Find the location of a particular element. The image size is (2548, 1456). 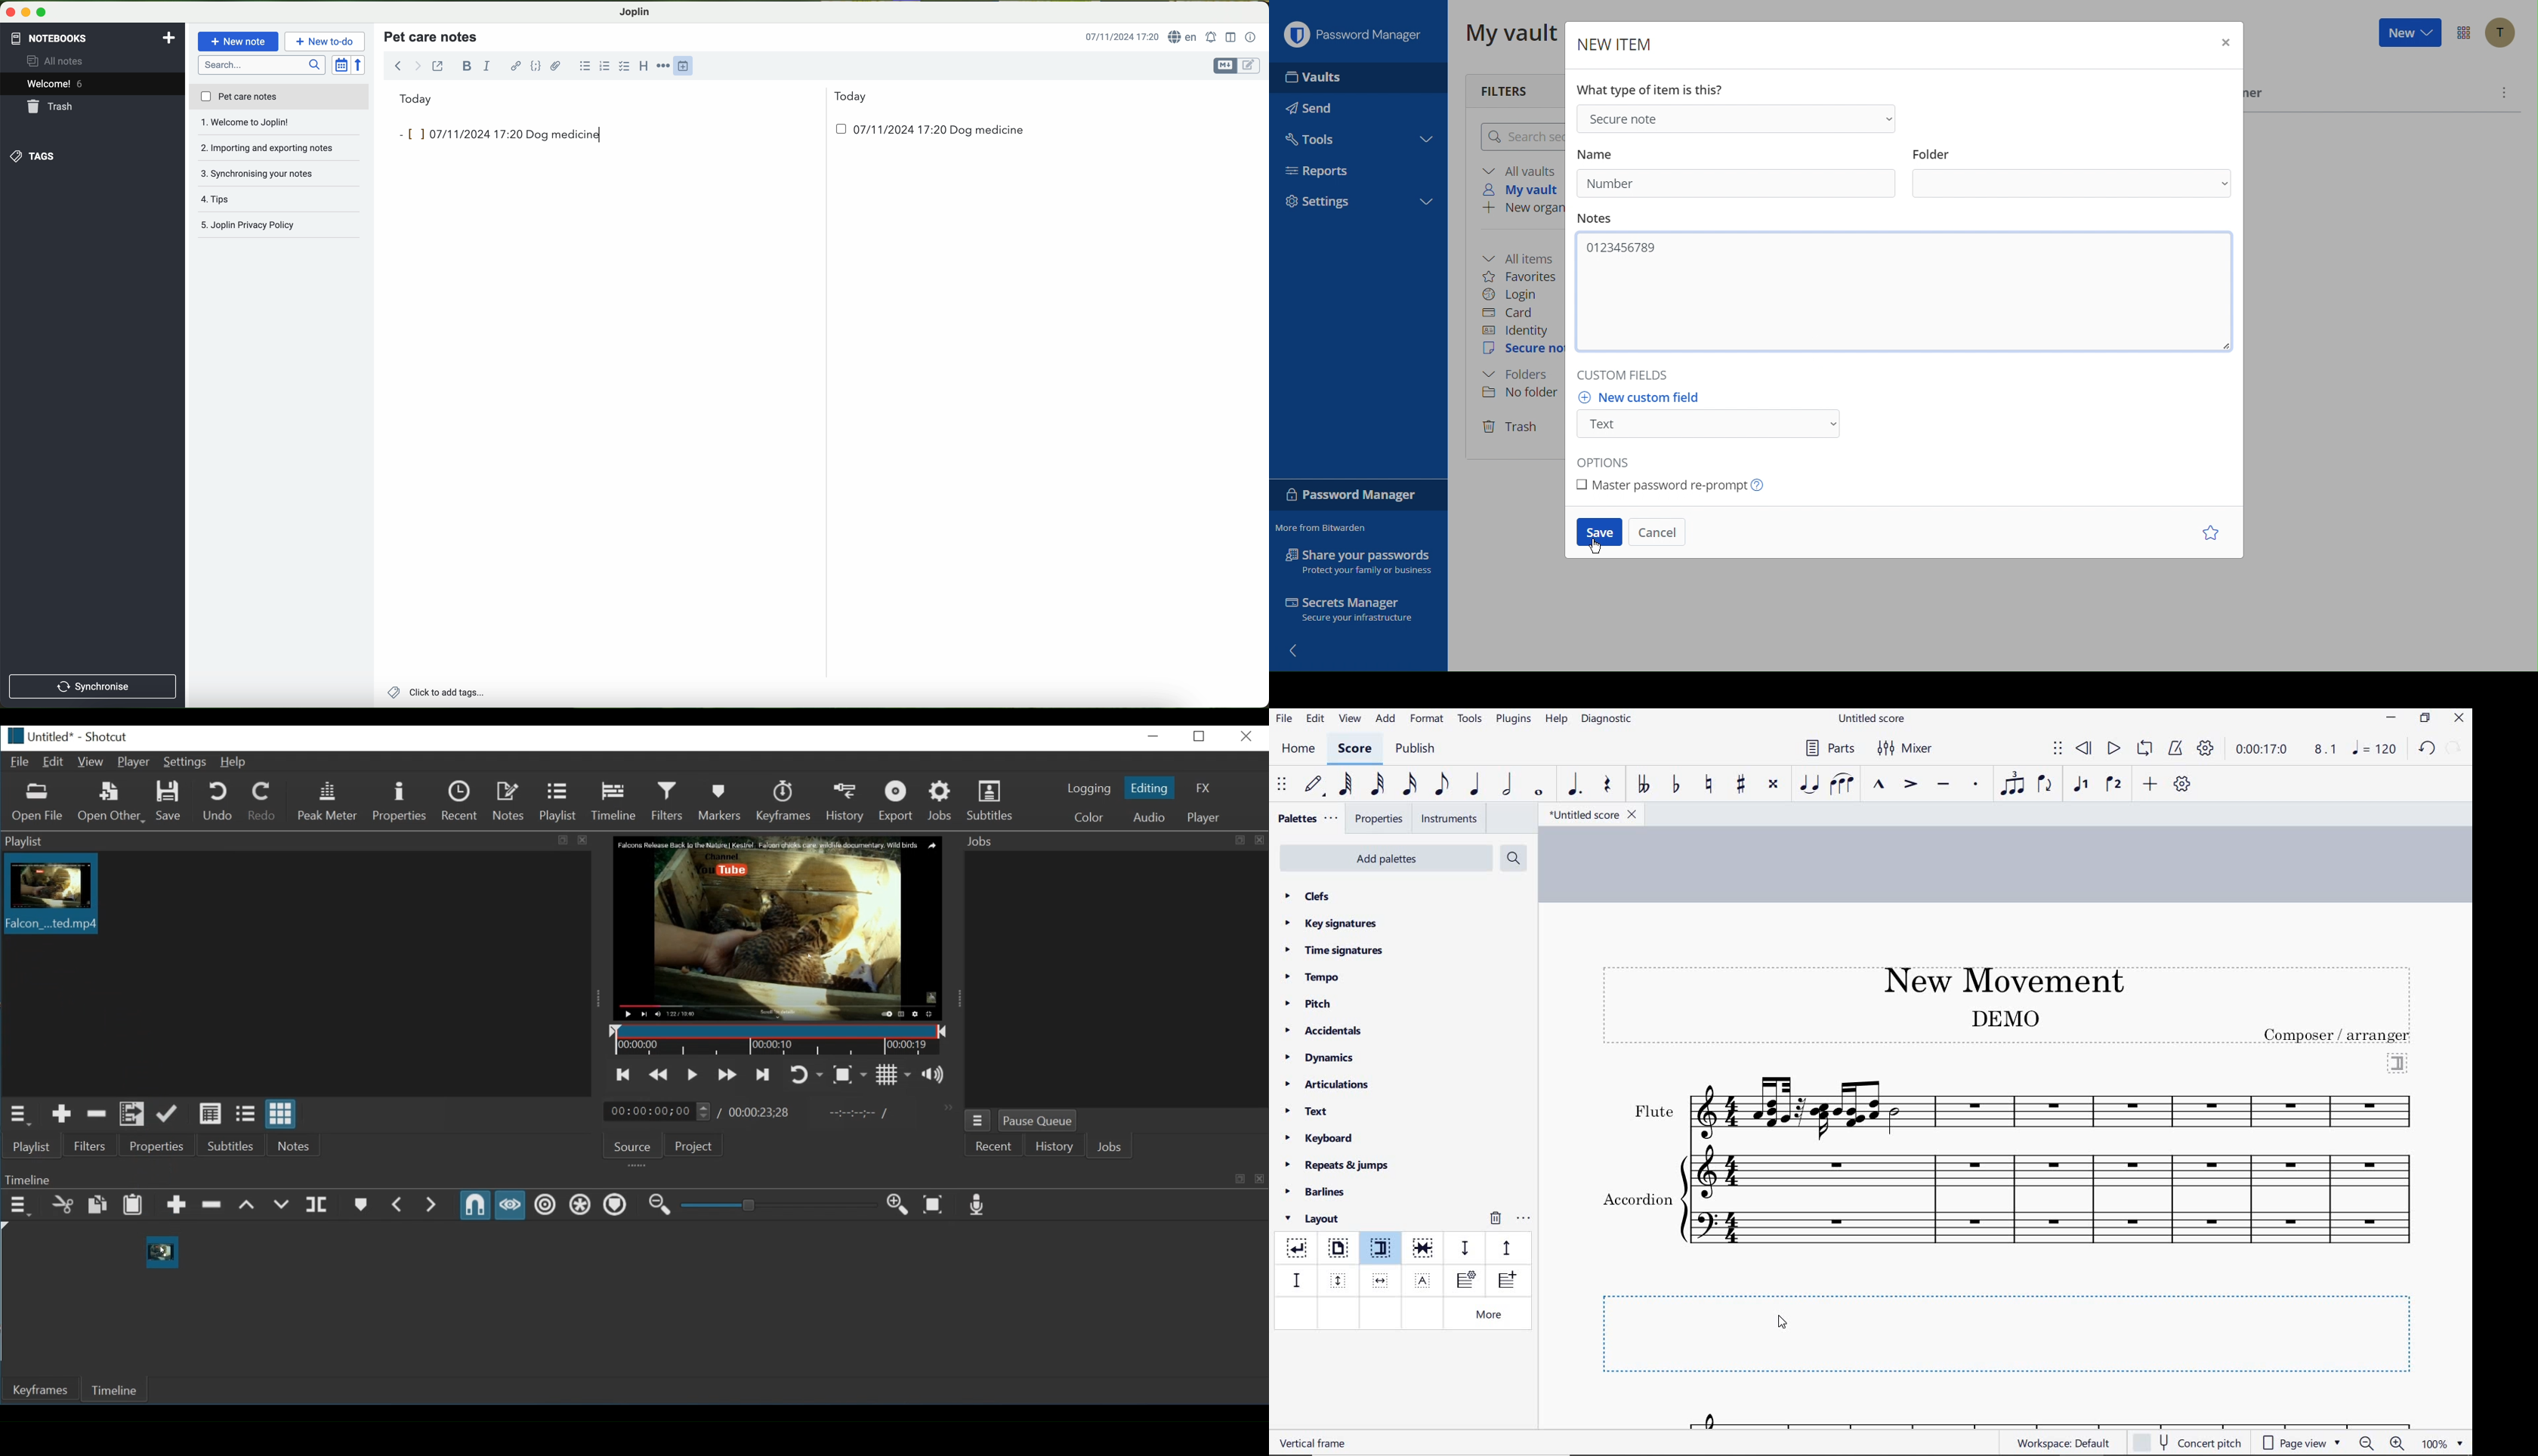

joplin privacy policy is located at coordinates (274, 226).